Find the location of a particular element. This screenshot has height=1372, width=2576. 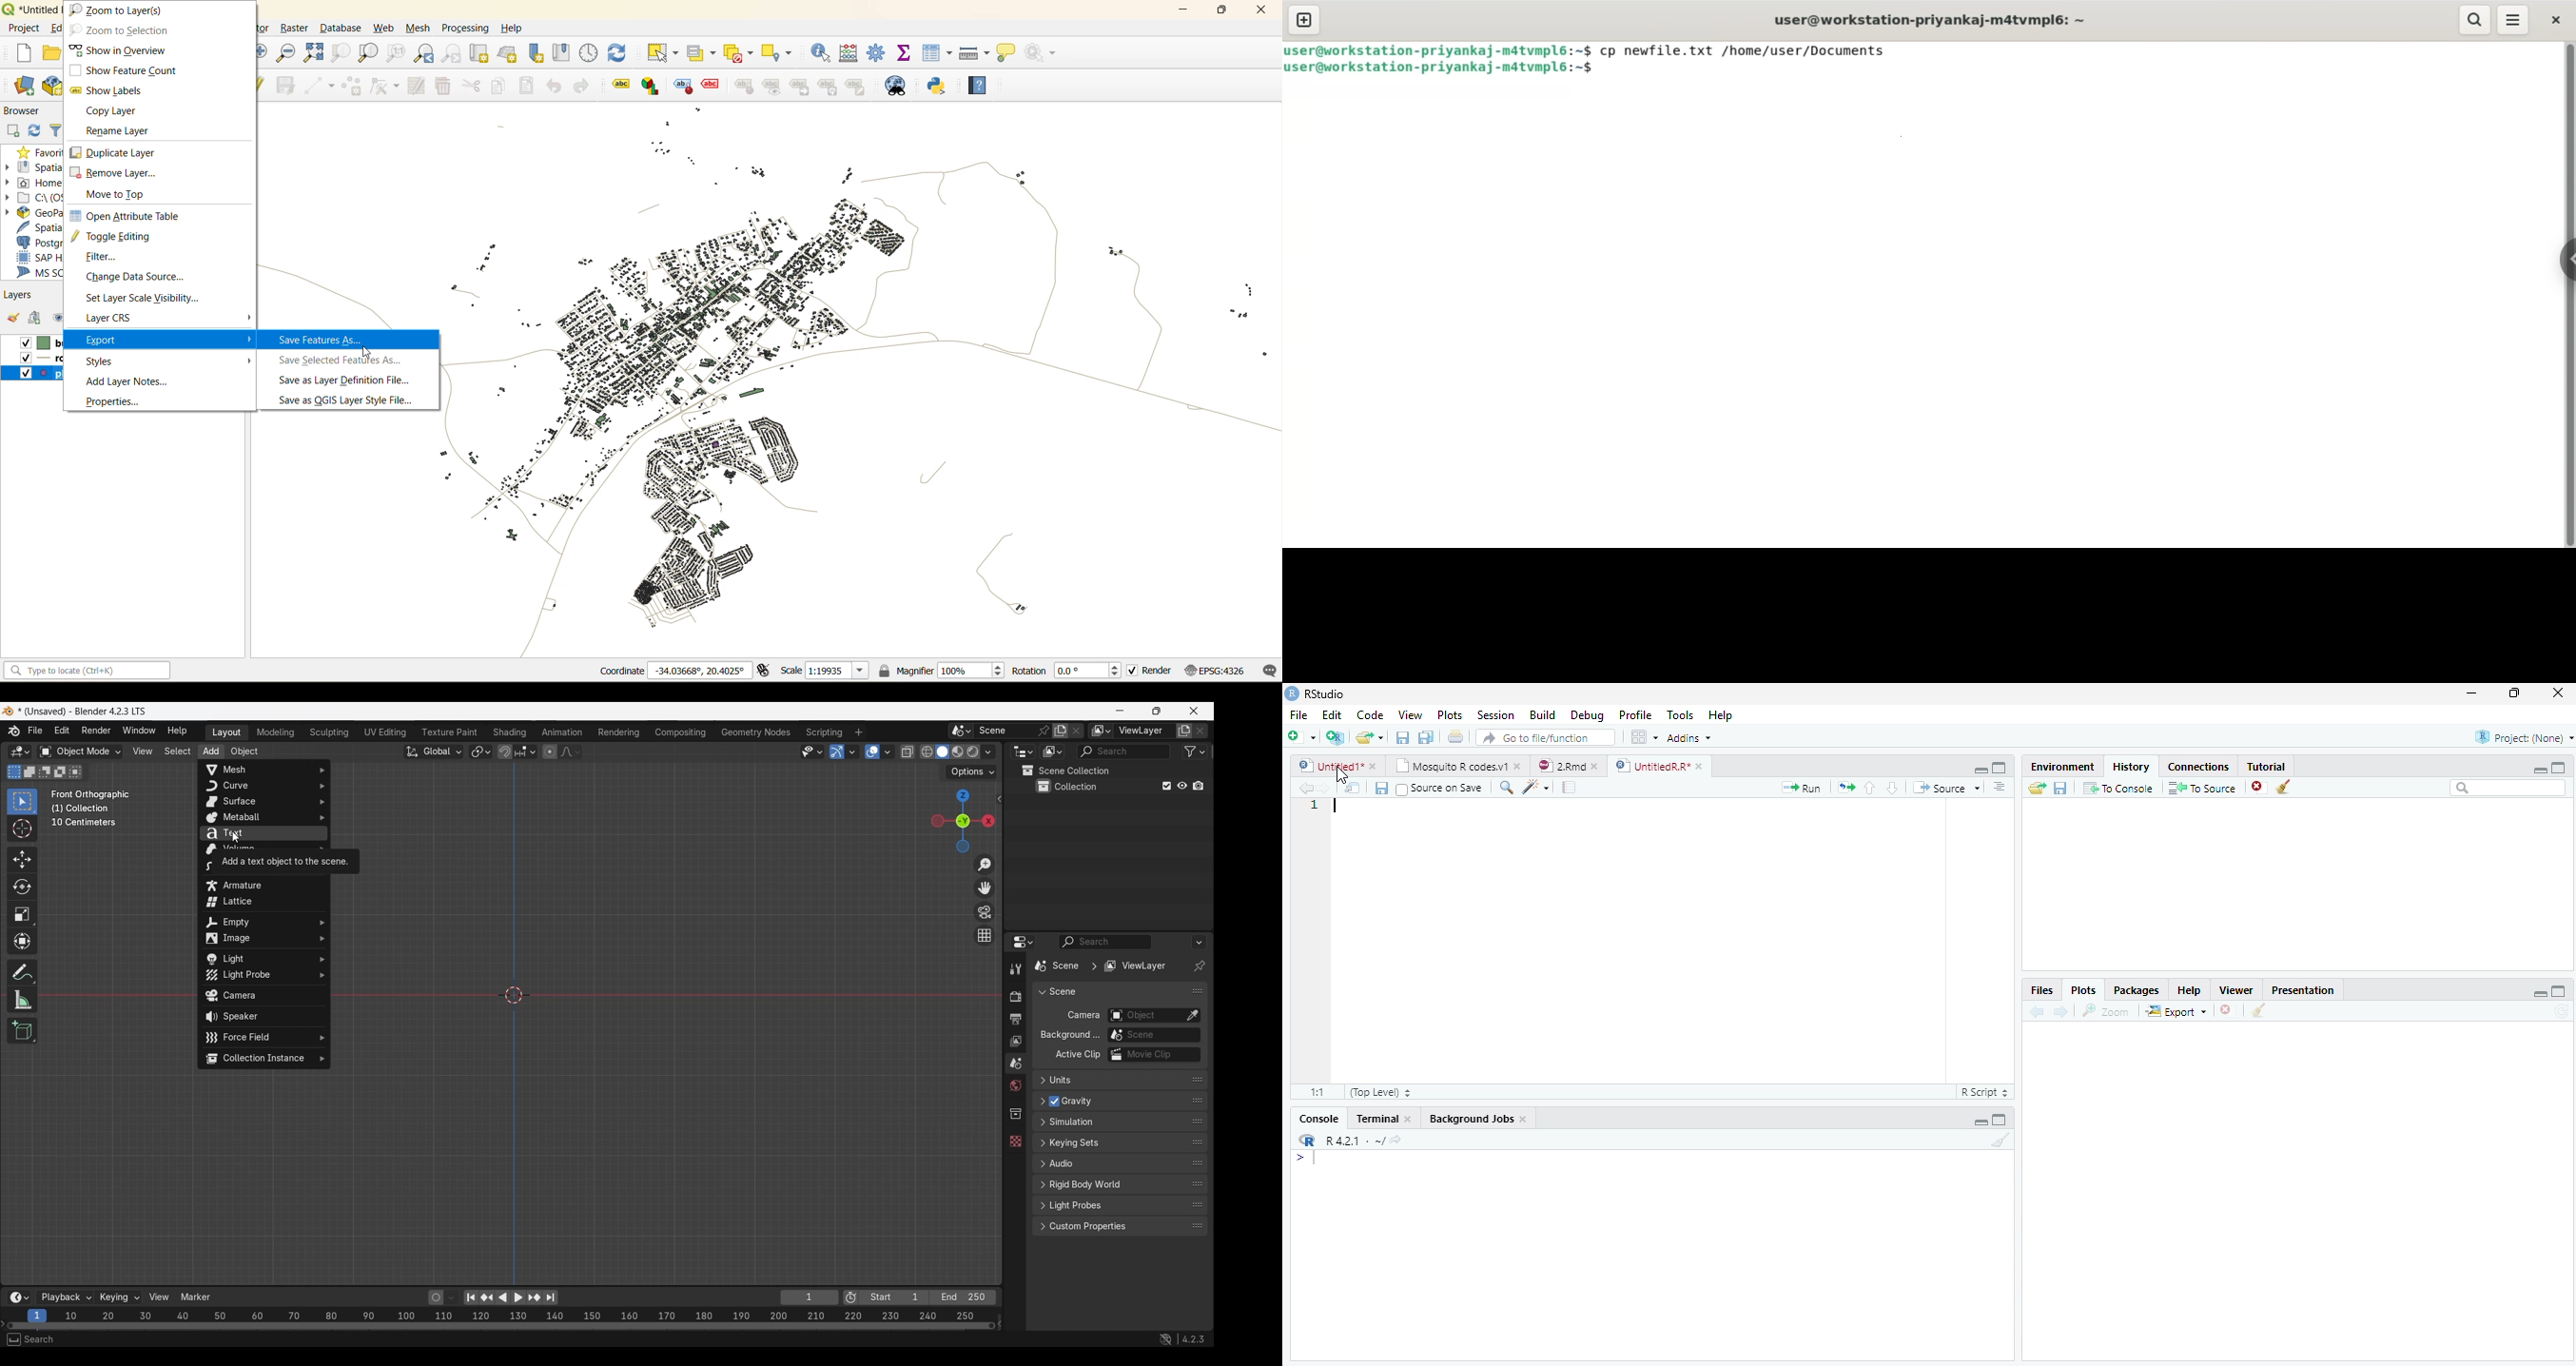

select is located at coordinates (666, 53).